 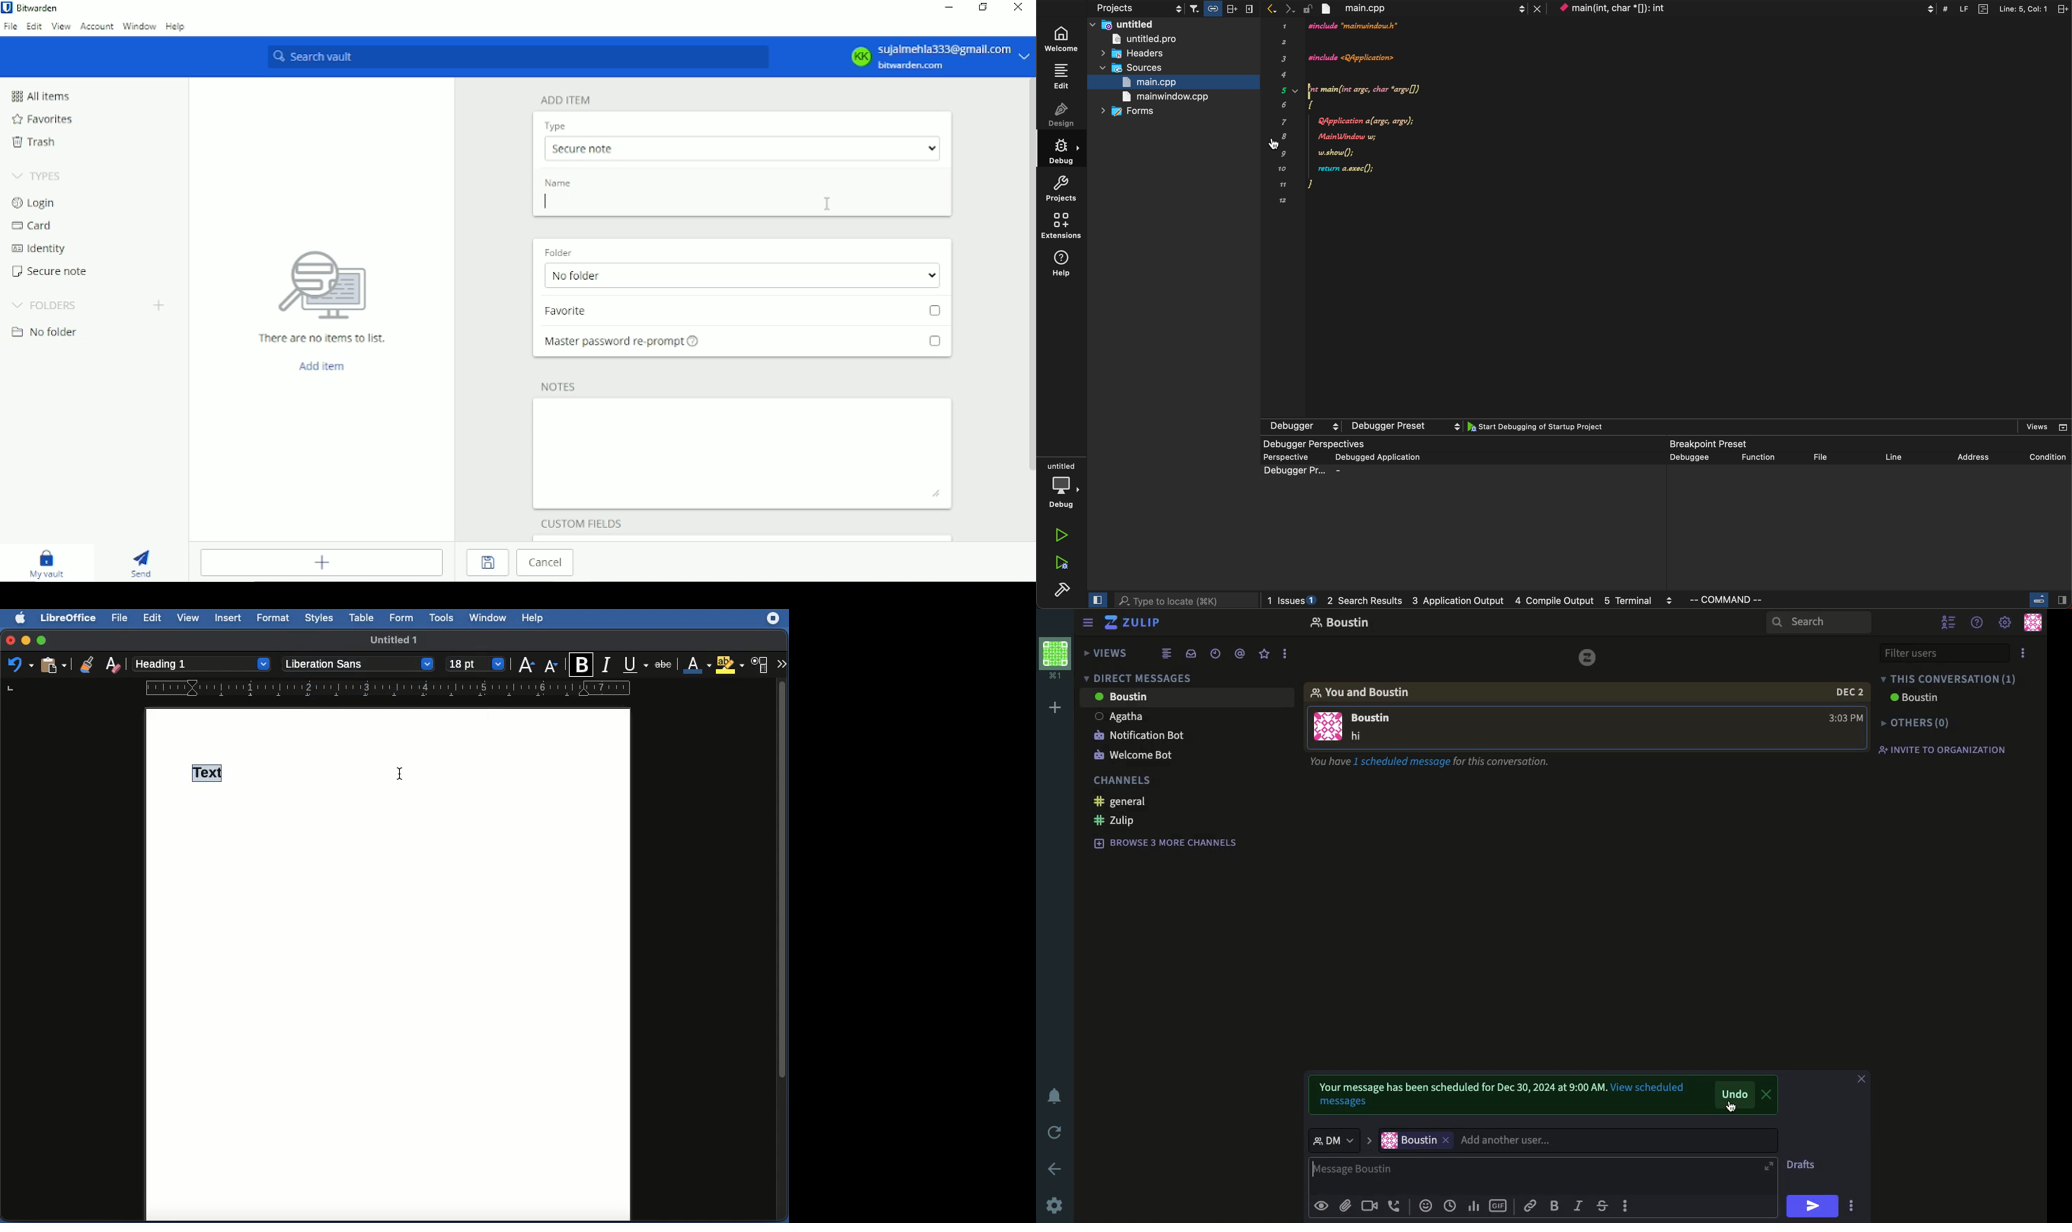 I want to click on drafts, so click(x=1803, y=1165).